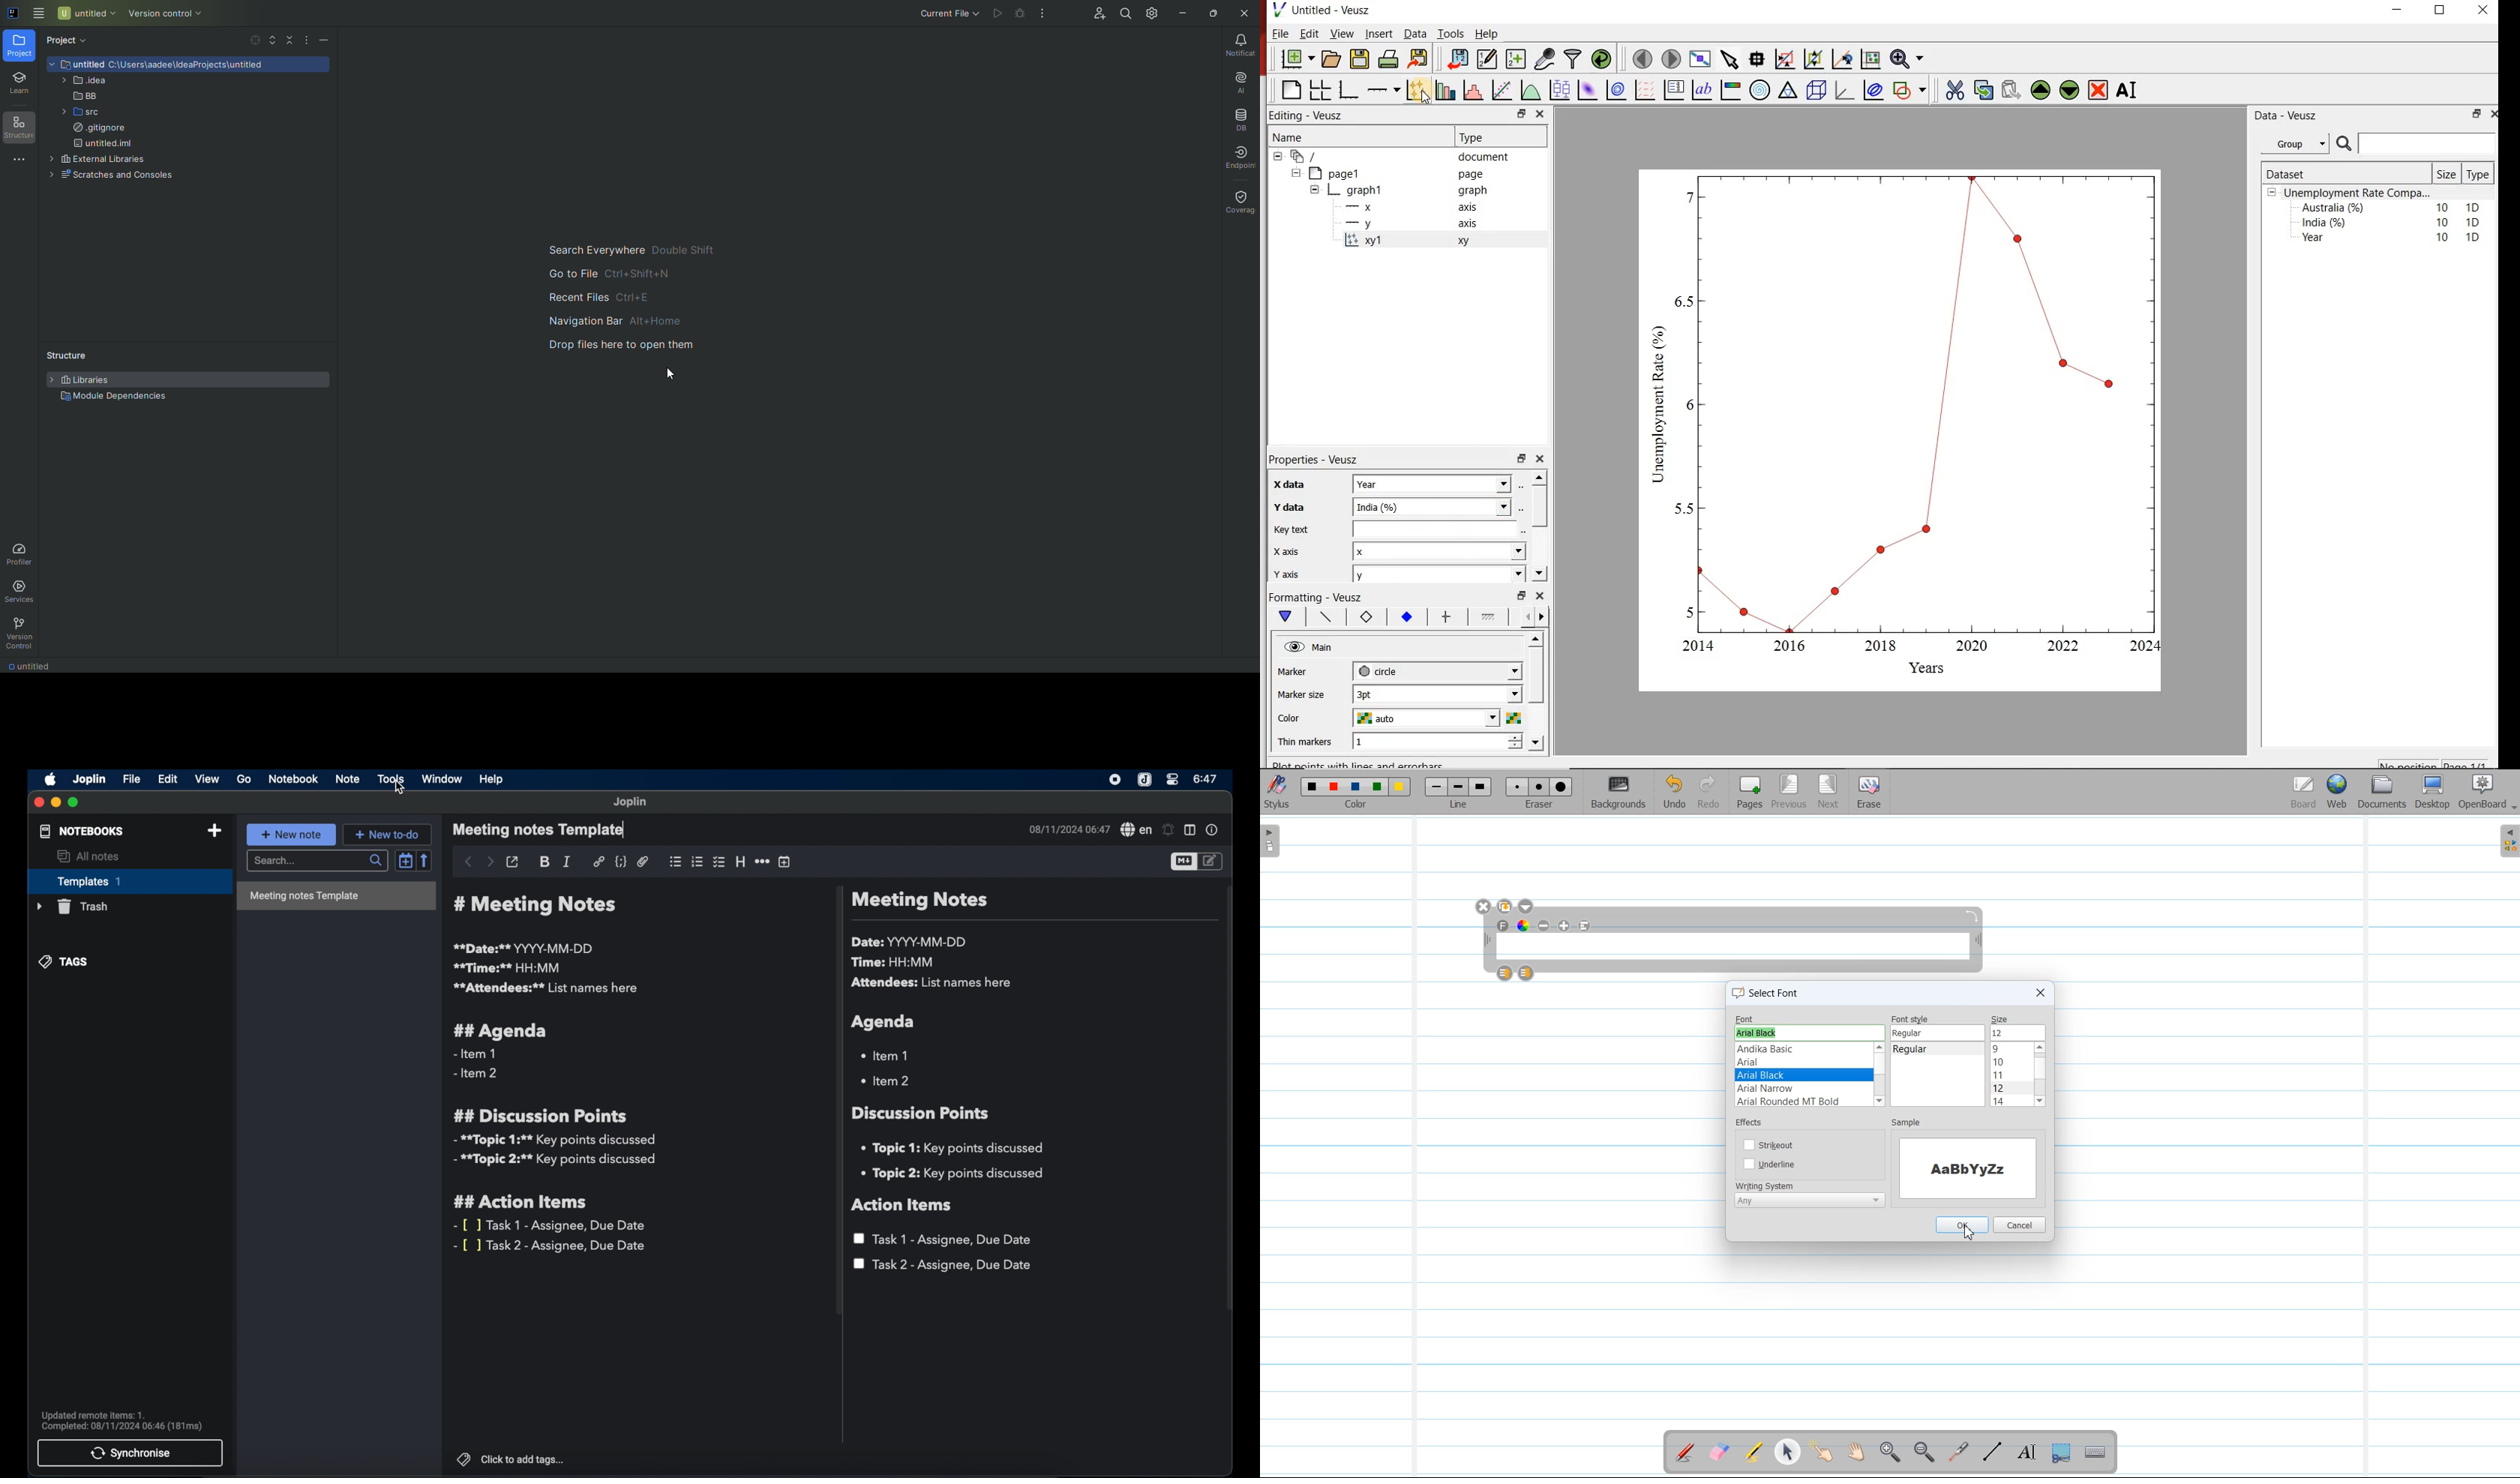  What do you see at coordinates (887, 1080) in the screenshot?
I see `item 2` at bounding box center [887, 1080].